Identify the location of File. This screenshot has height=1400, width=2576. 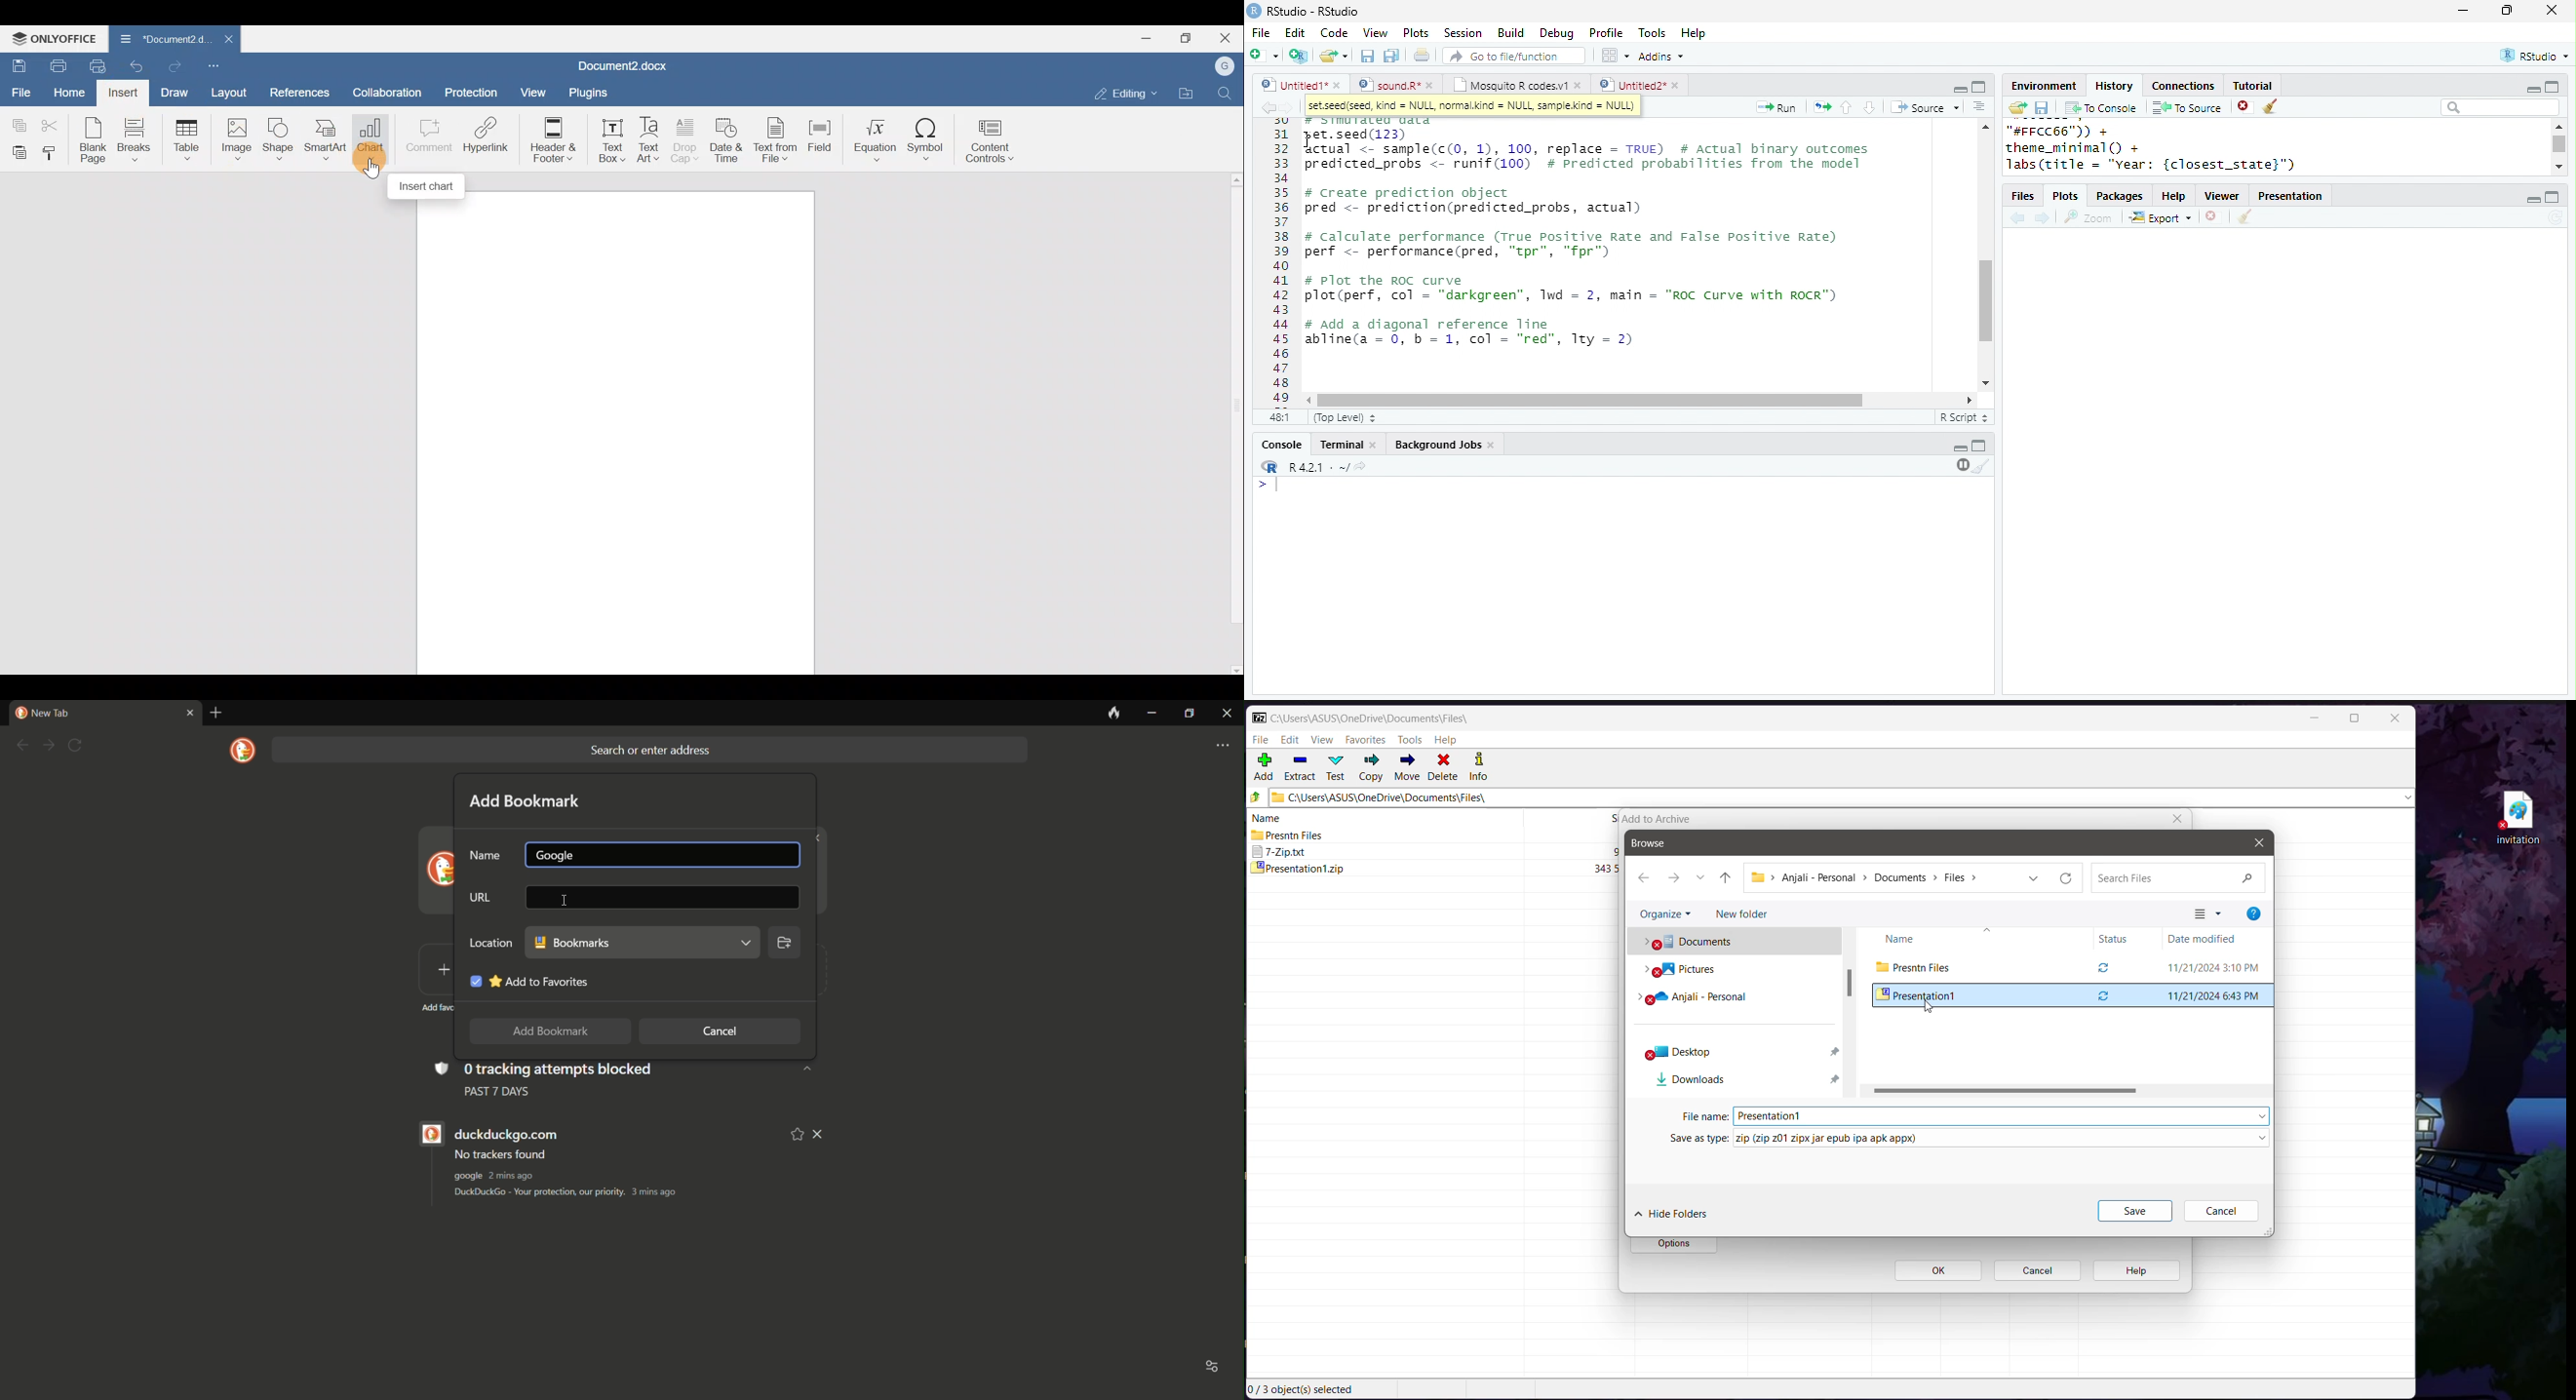
(1261, 33).